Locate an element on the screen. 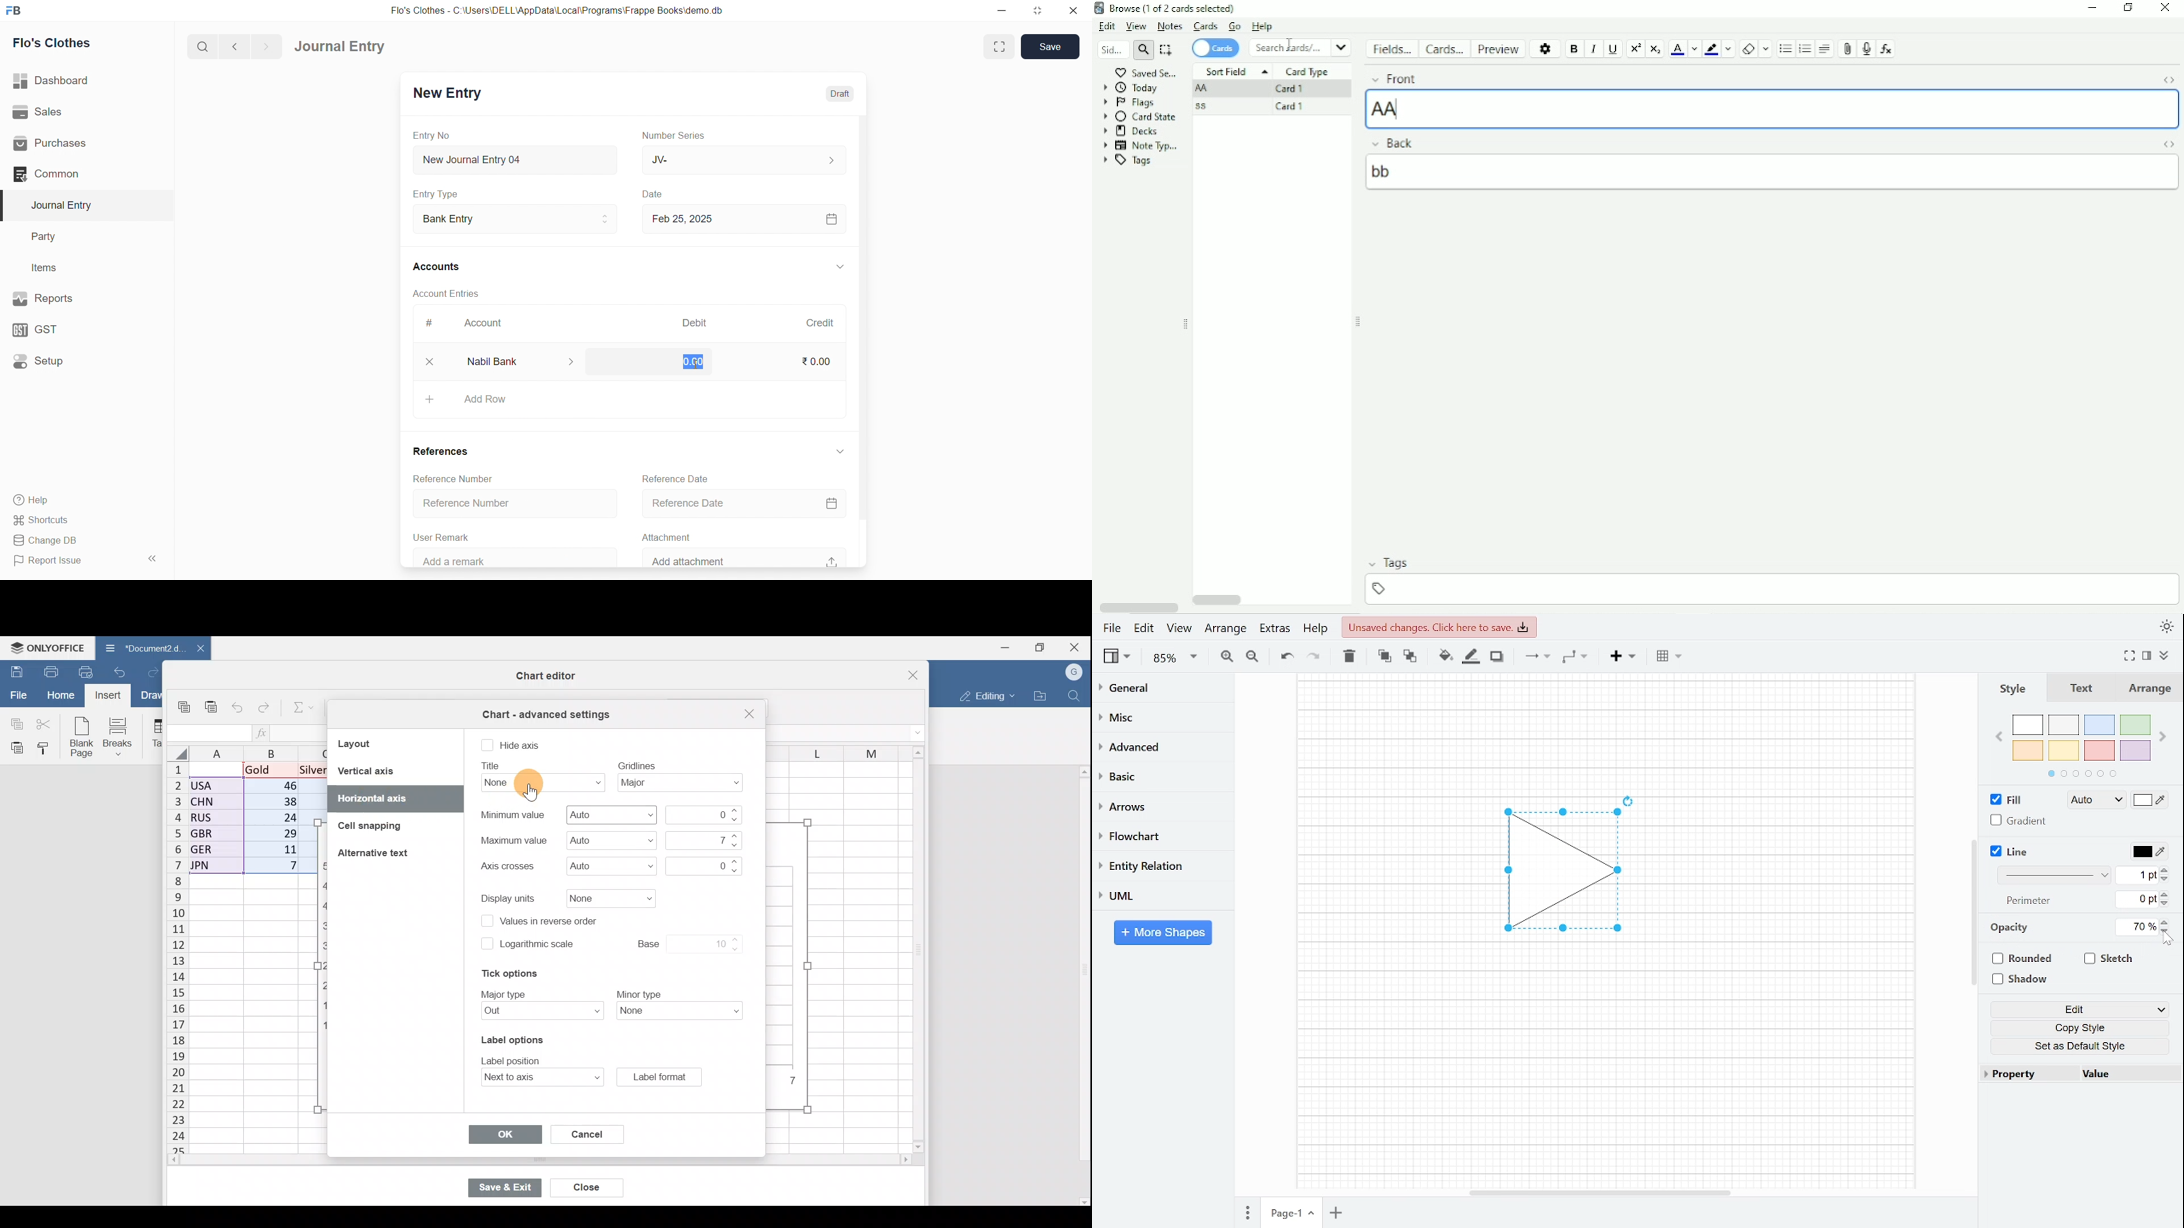 Image resolution: width=2184 pixels, height=1232 pixels. ₹ 0.00 is located at coordinates (686, 361).